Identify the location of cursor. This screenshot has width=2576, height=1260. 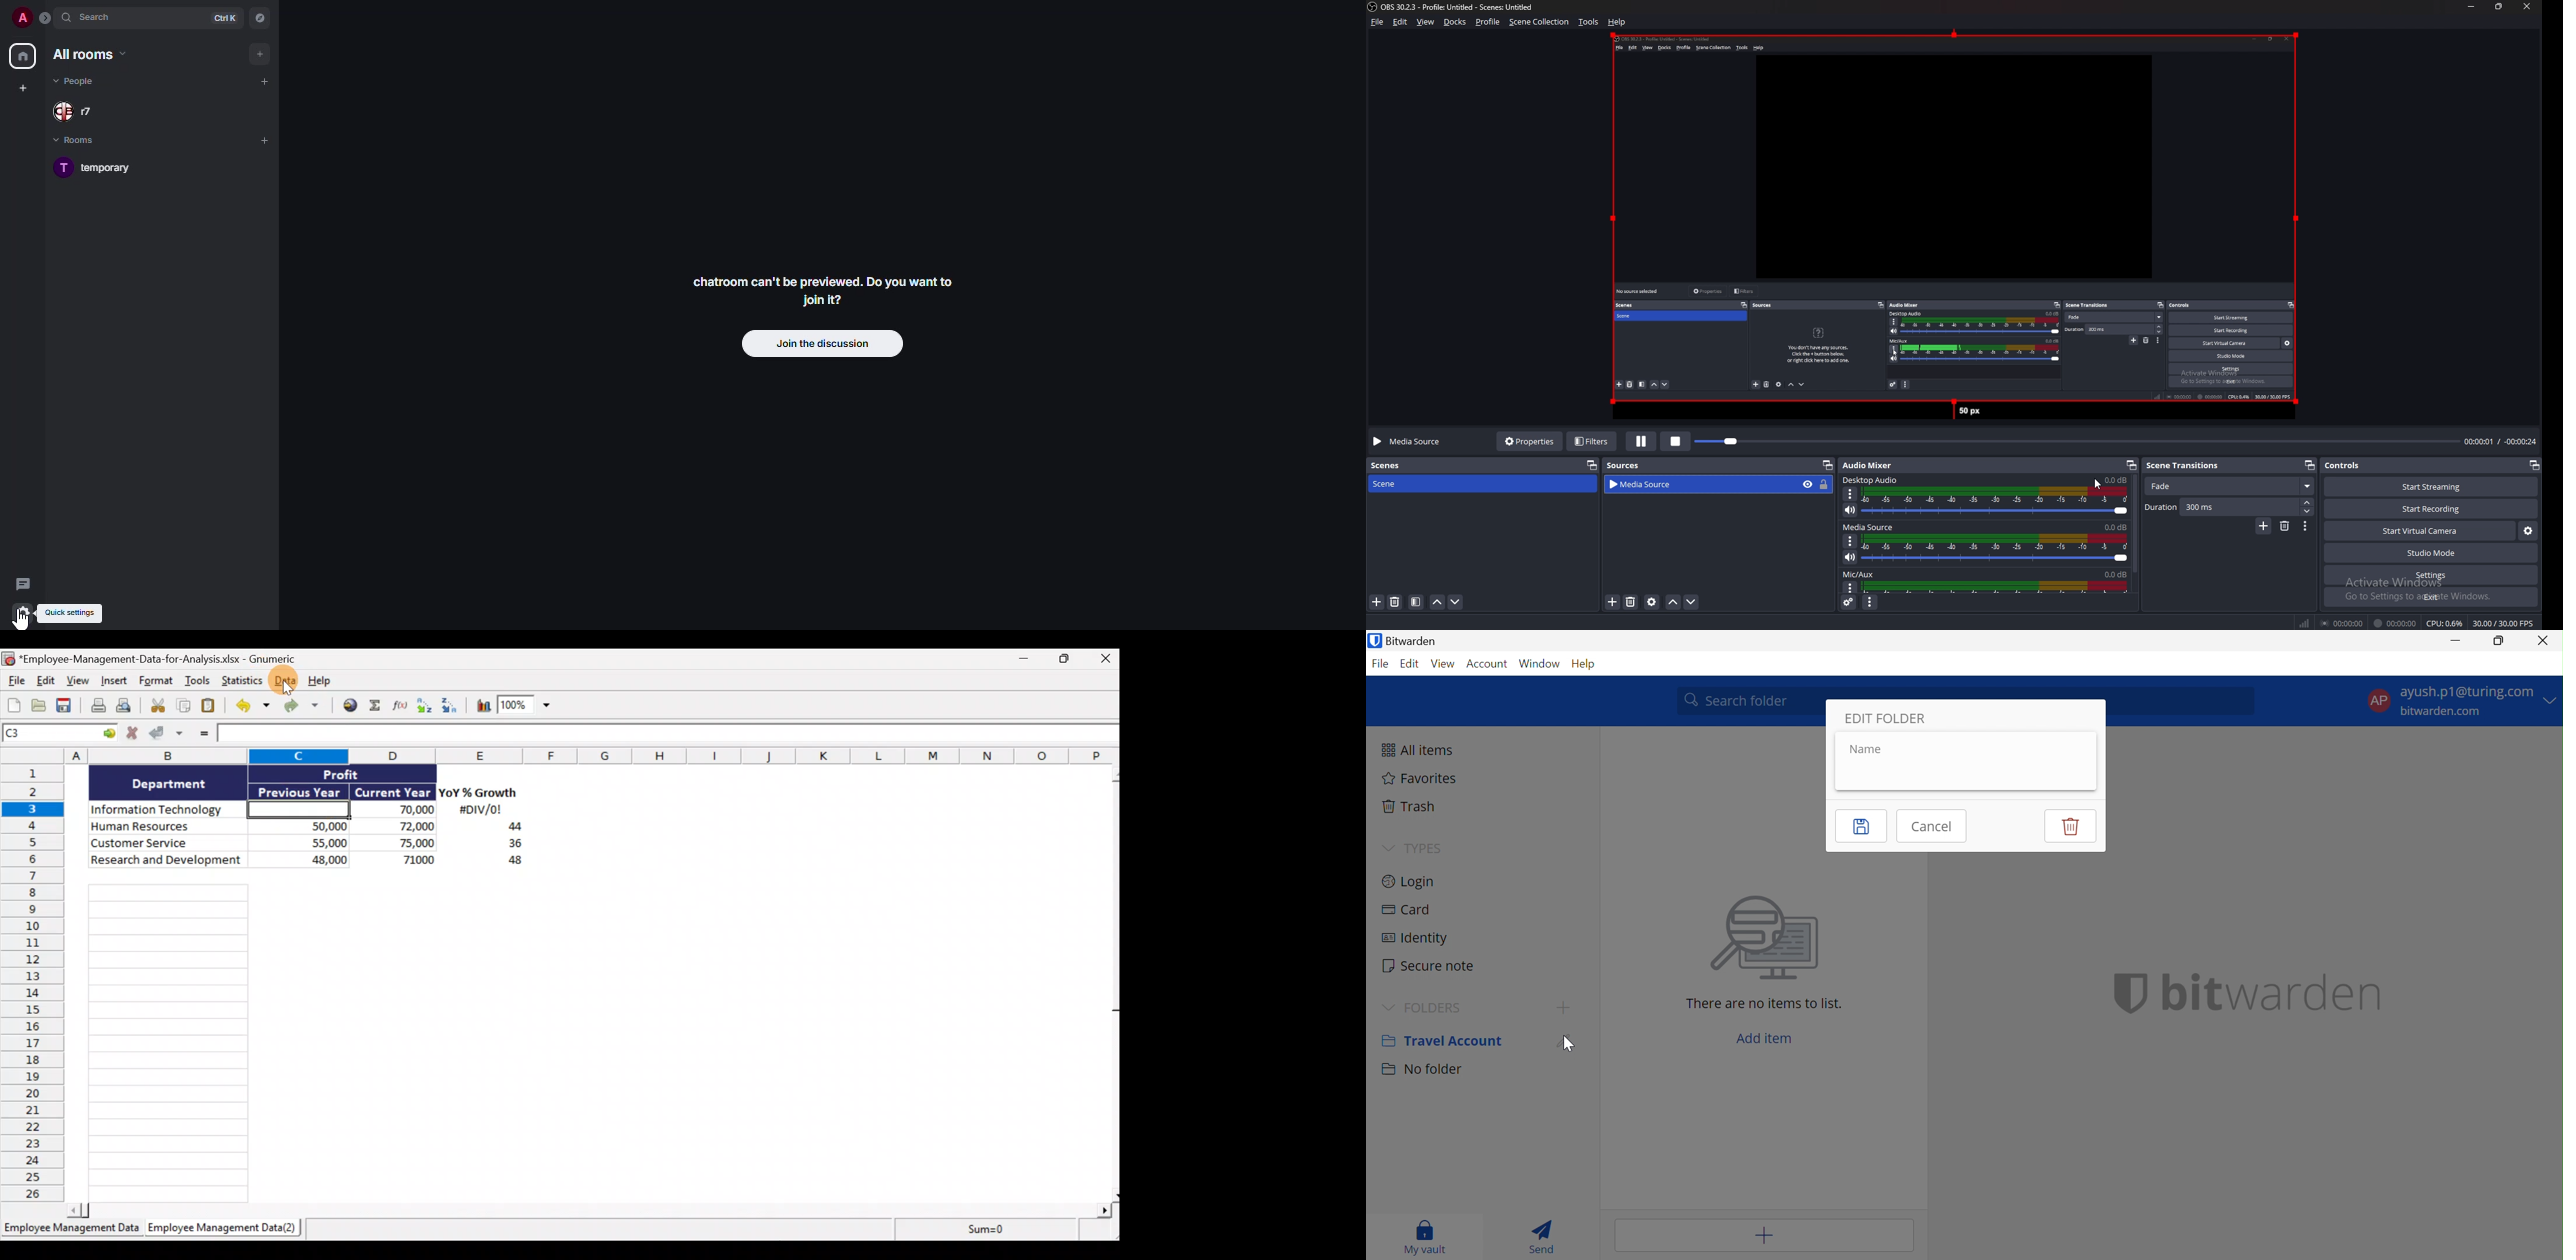
(25, 619).